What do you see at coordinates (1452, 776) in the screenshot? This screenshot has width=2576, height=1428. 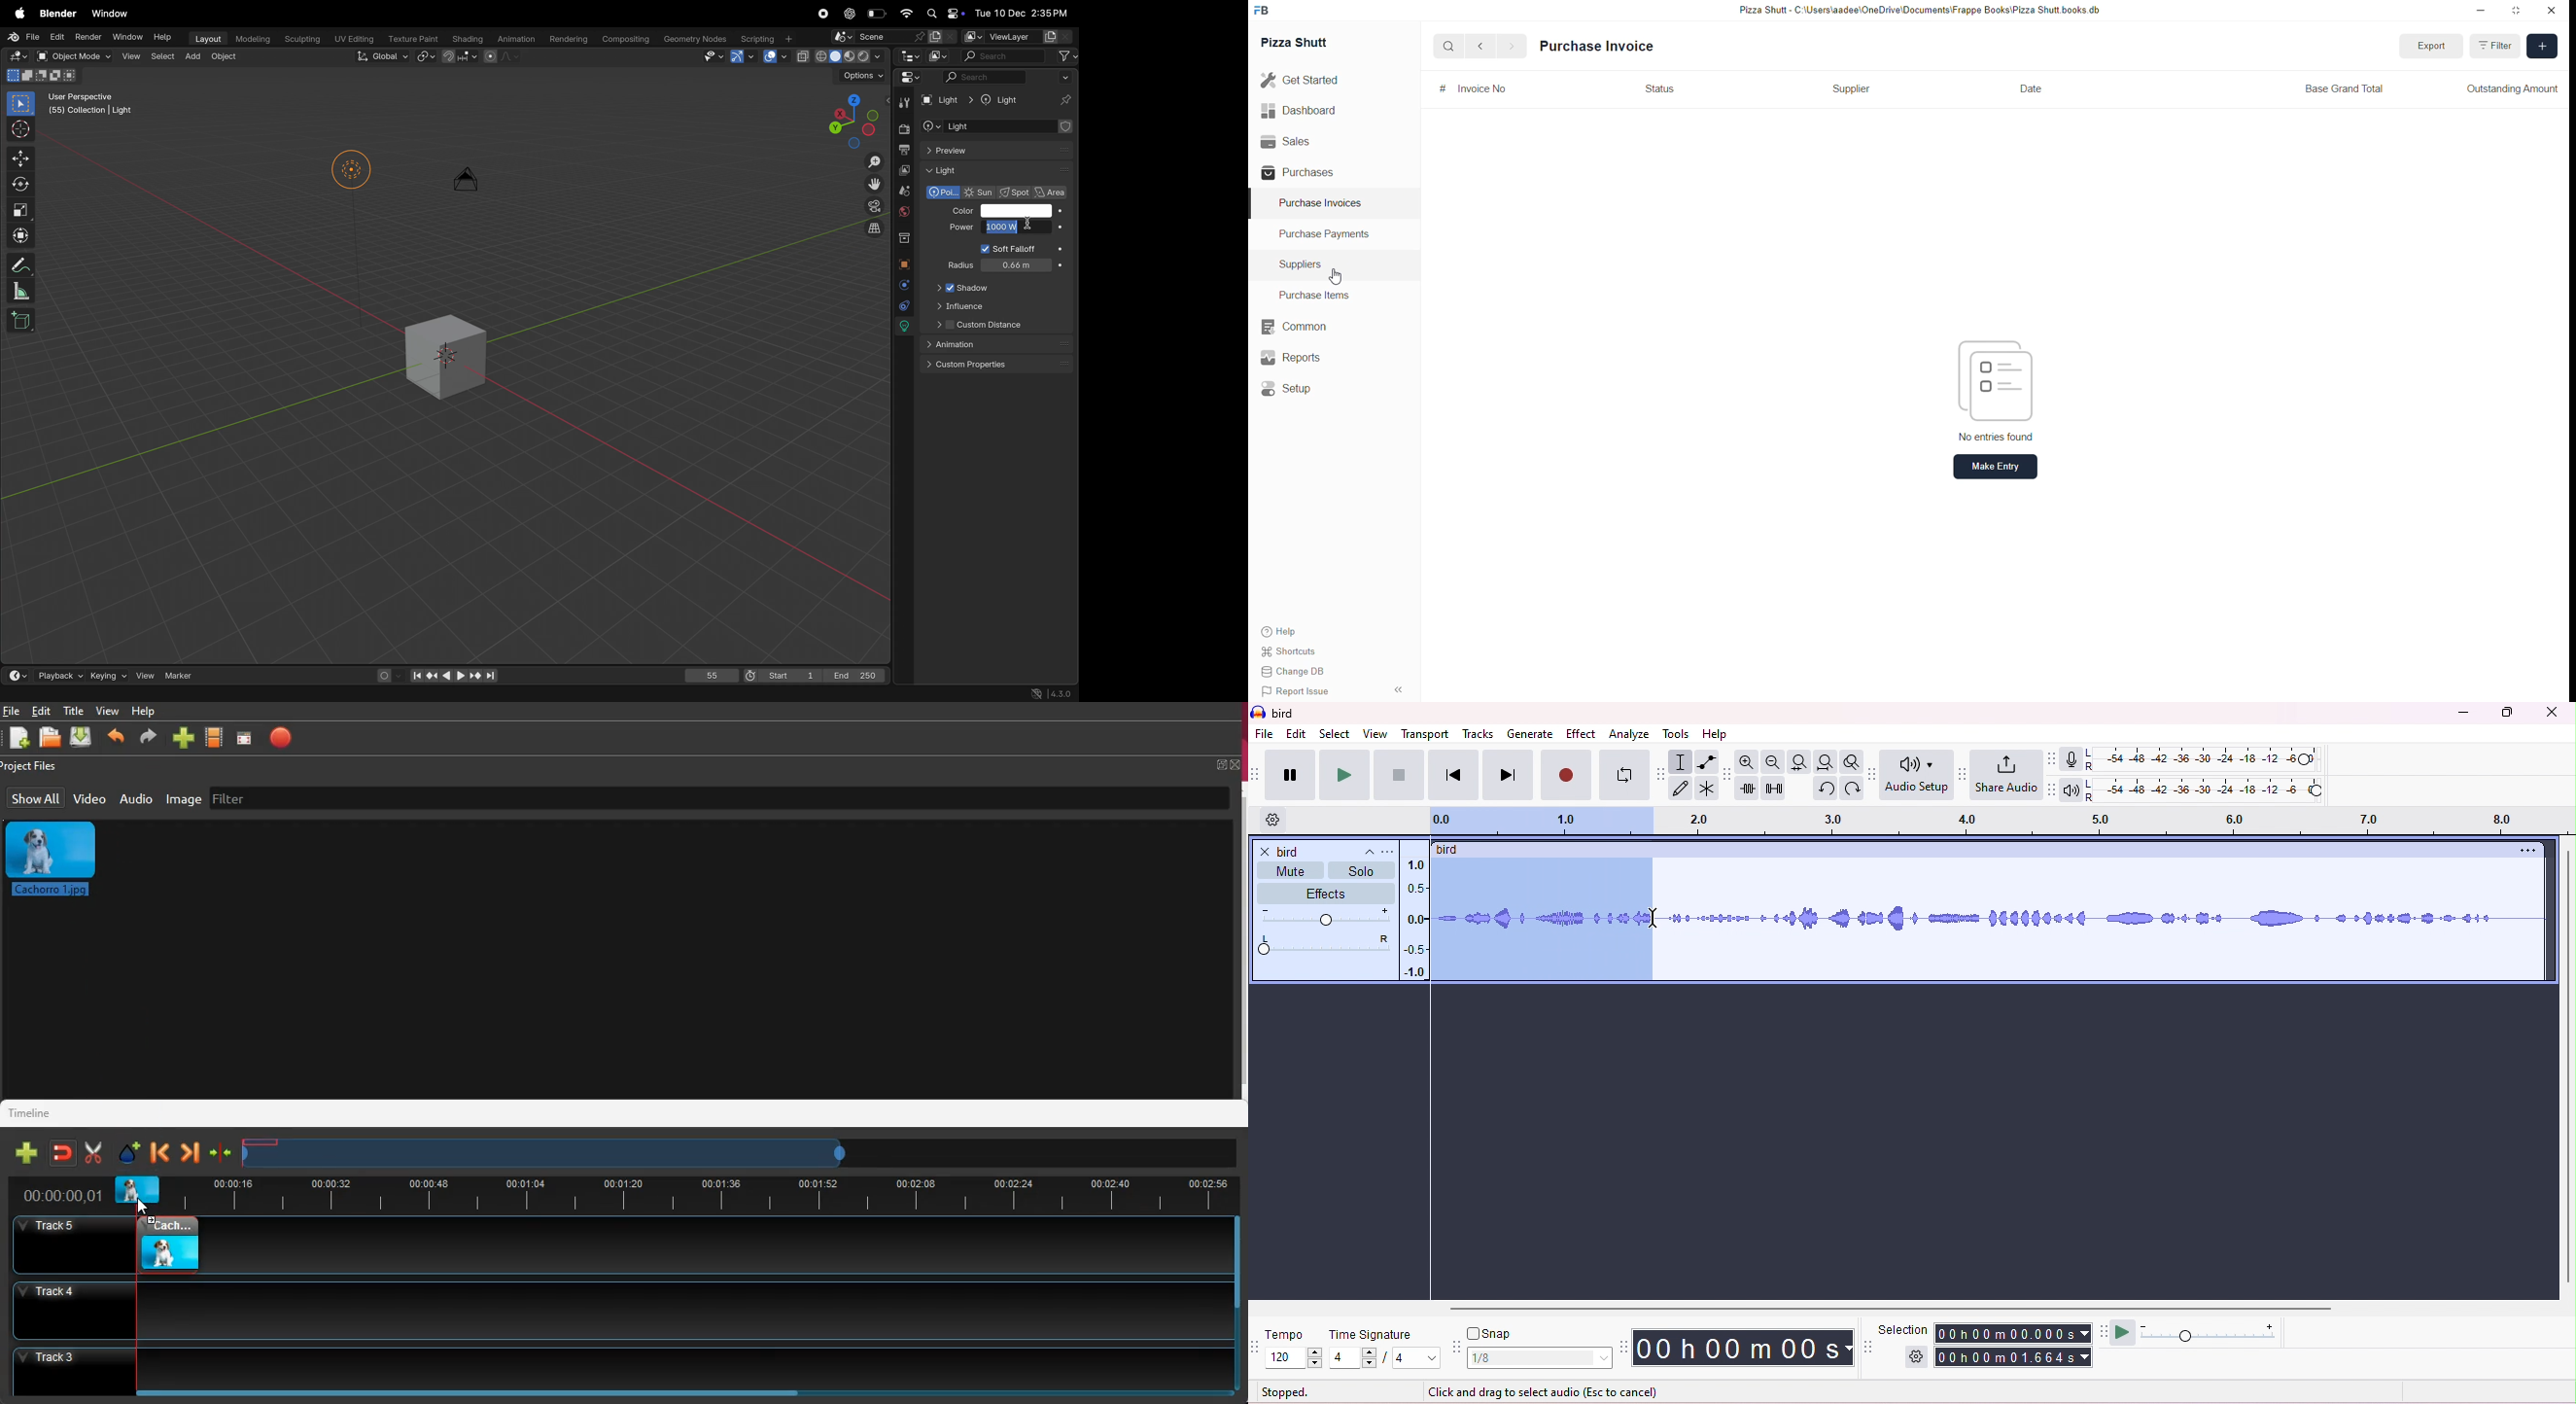 I see `previous` at bounding box center [1452, 776].